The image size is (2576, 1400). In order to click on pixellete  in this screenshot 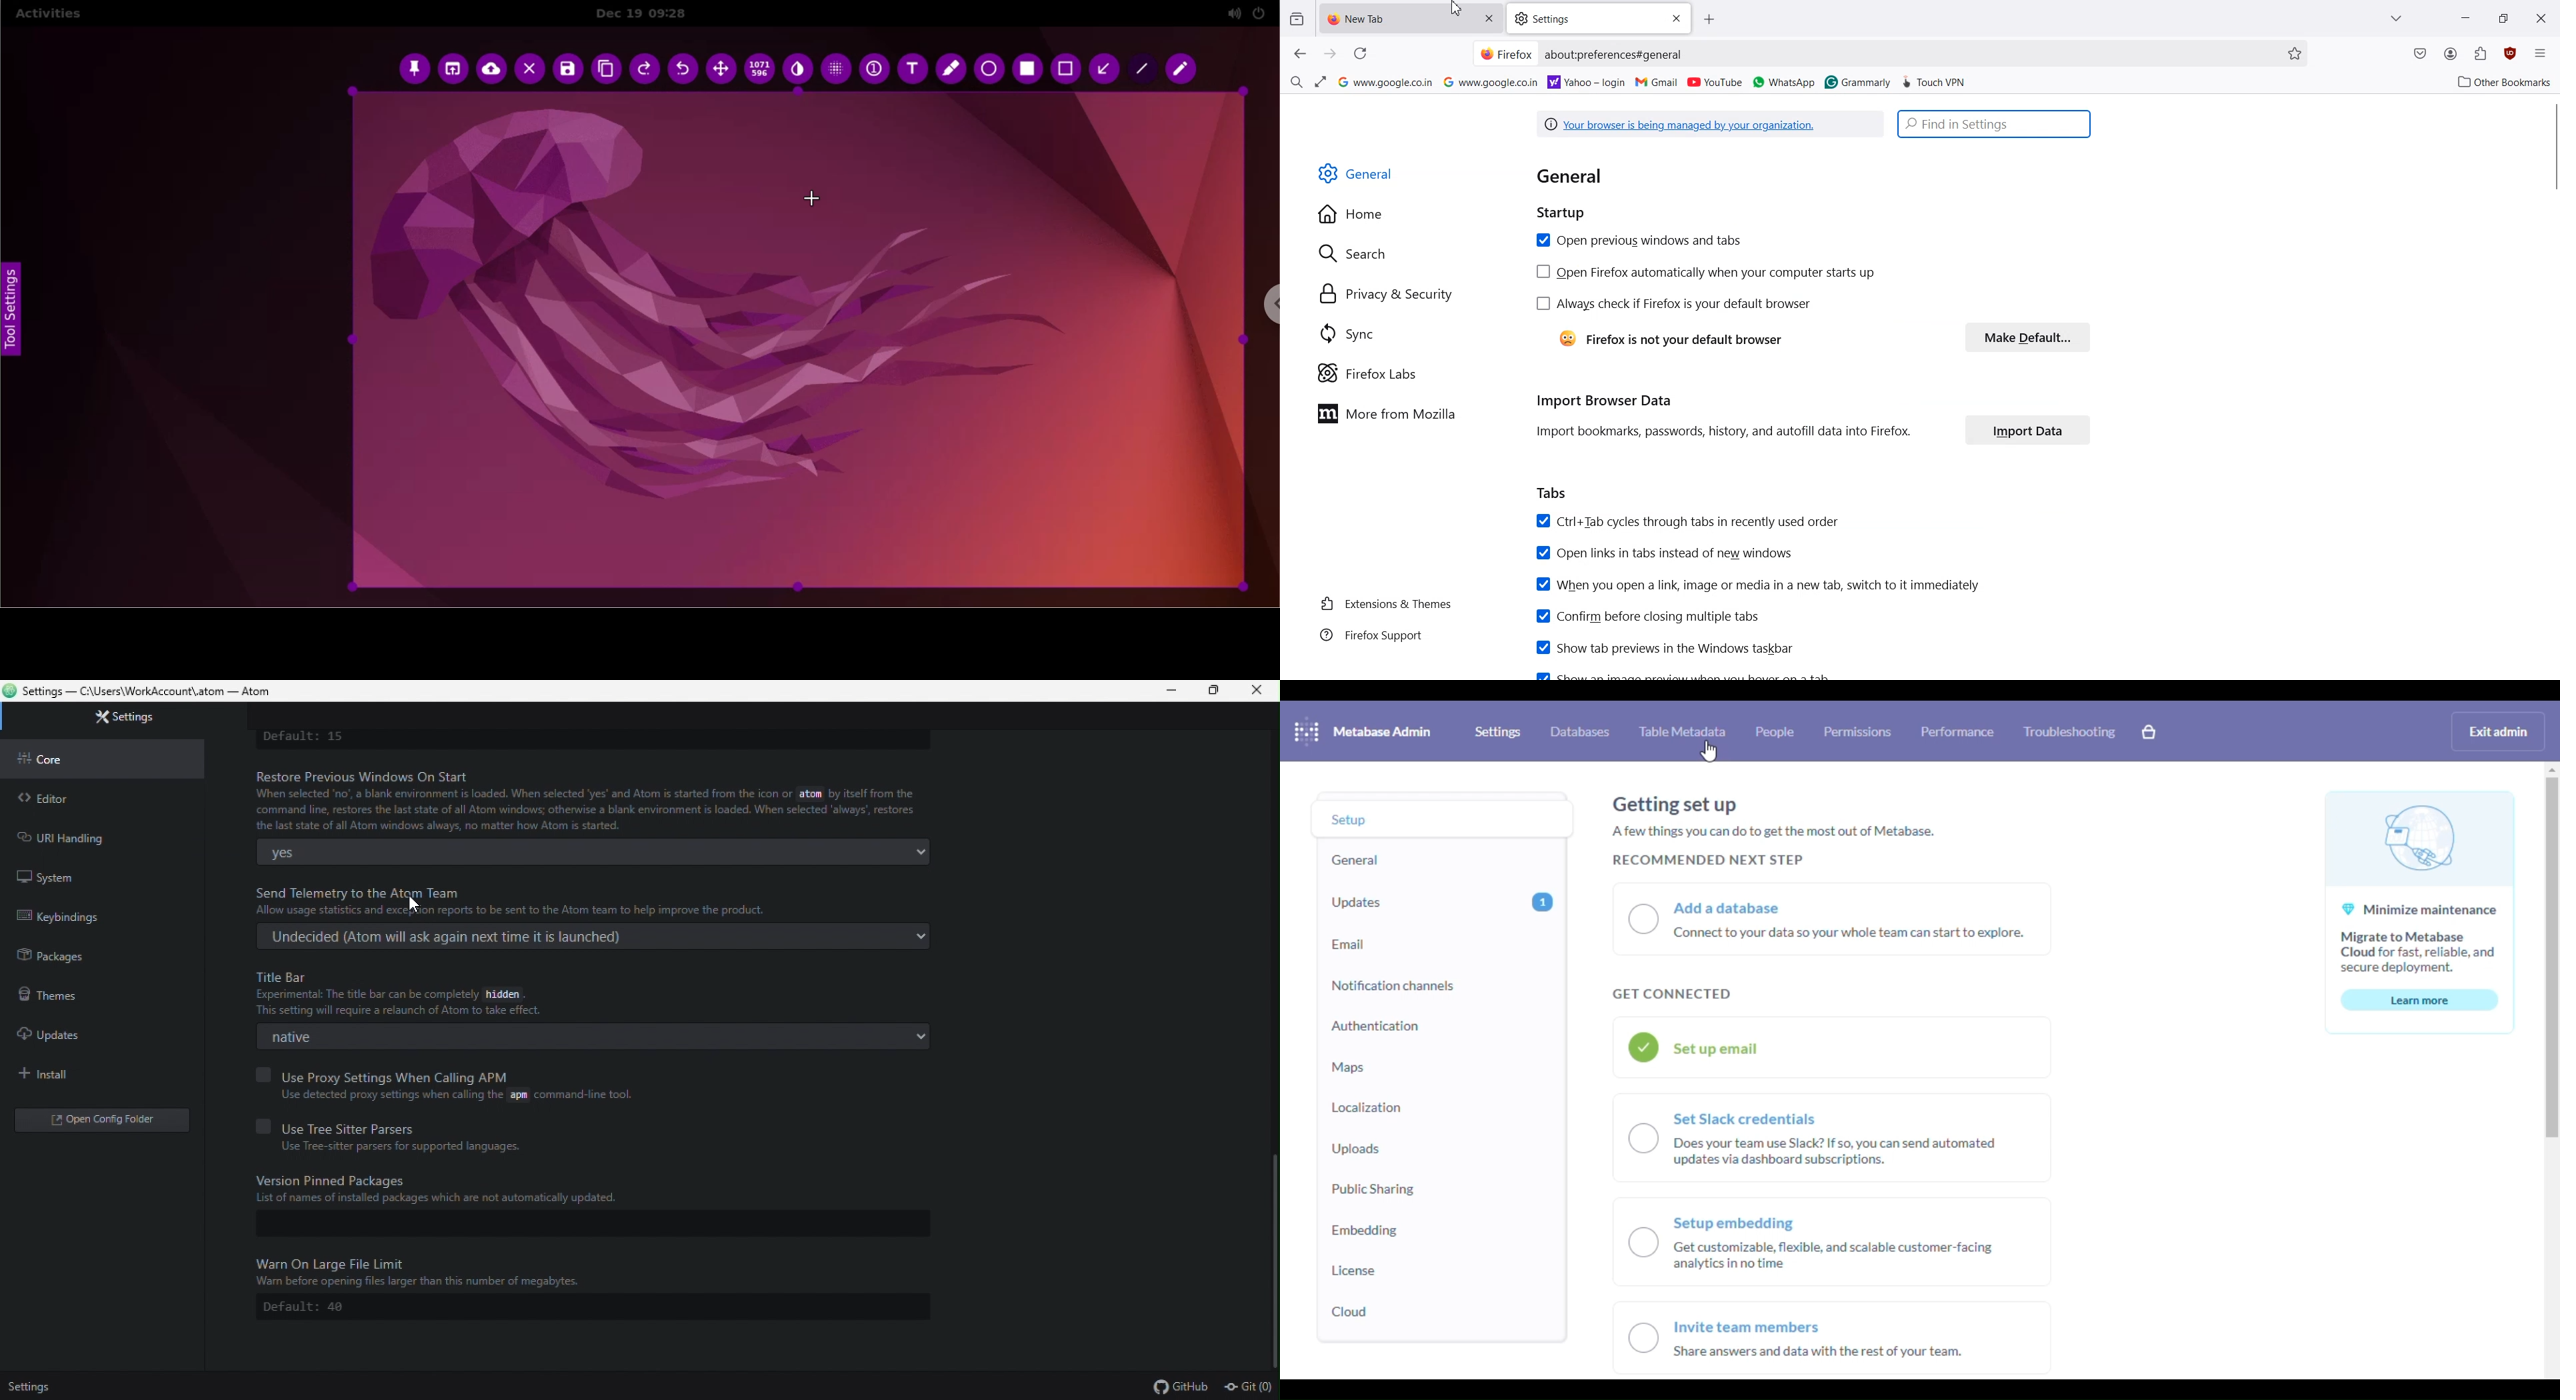, I will do `click(837, 69)`.